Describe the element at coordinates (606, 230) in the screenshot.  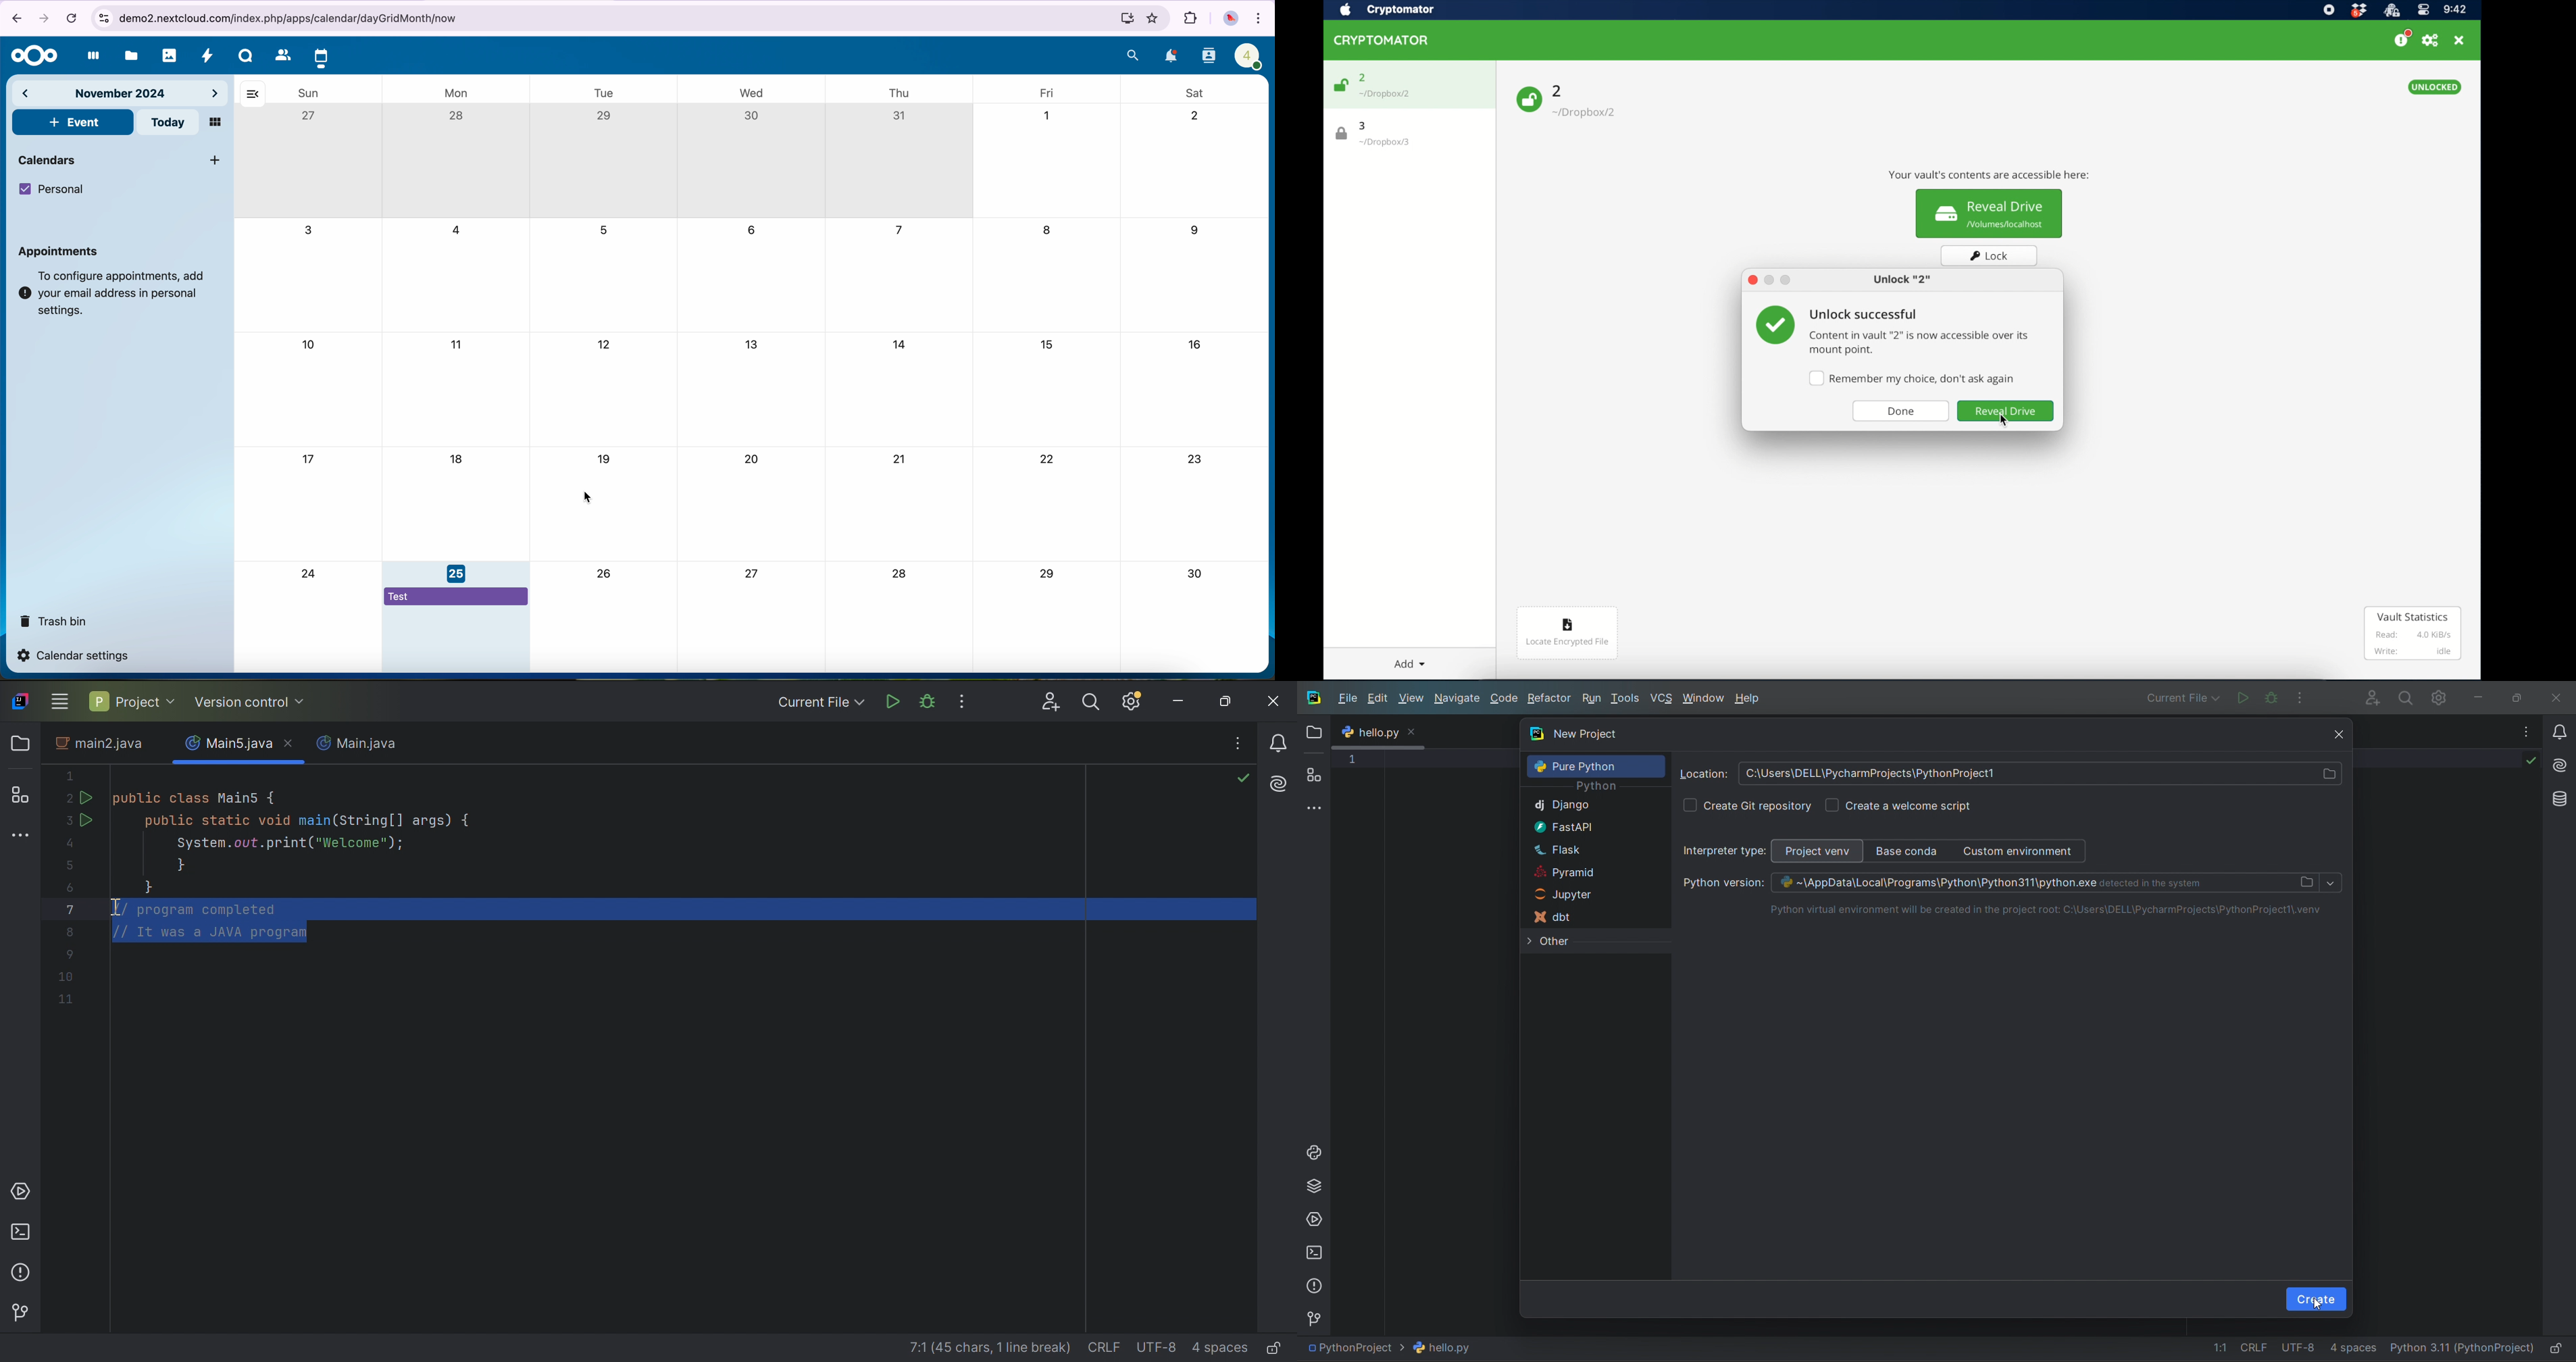
I see `5` at that location.